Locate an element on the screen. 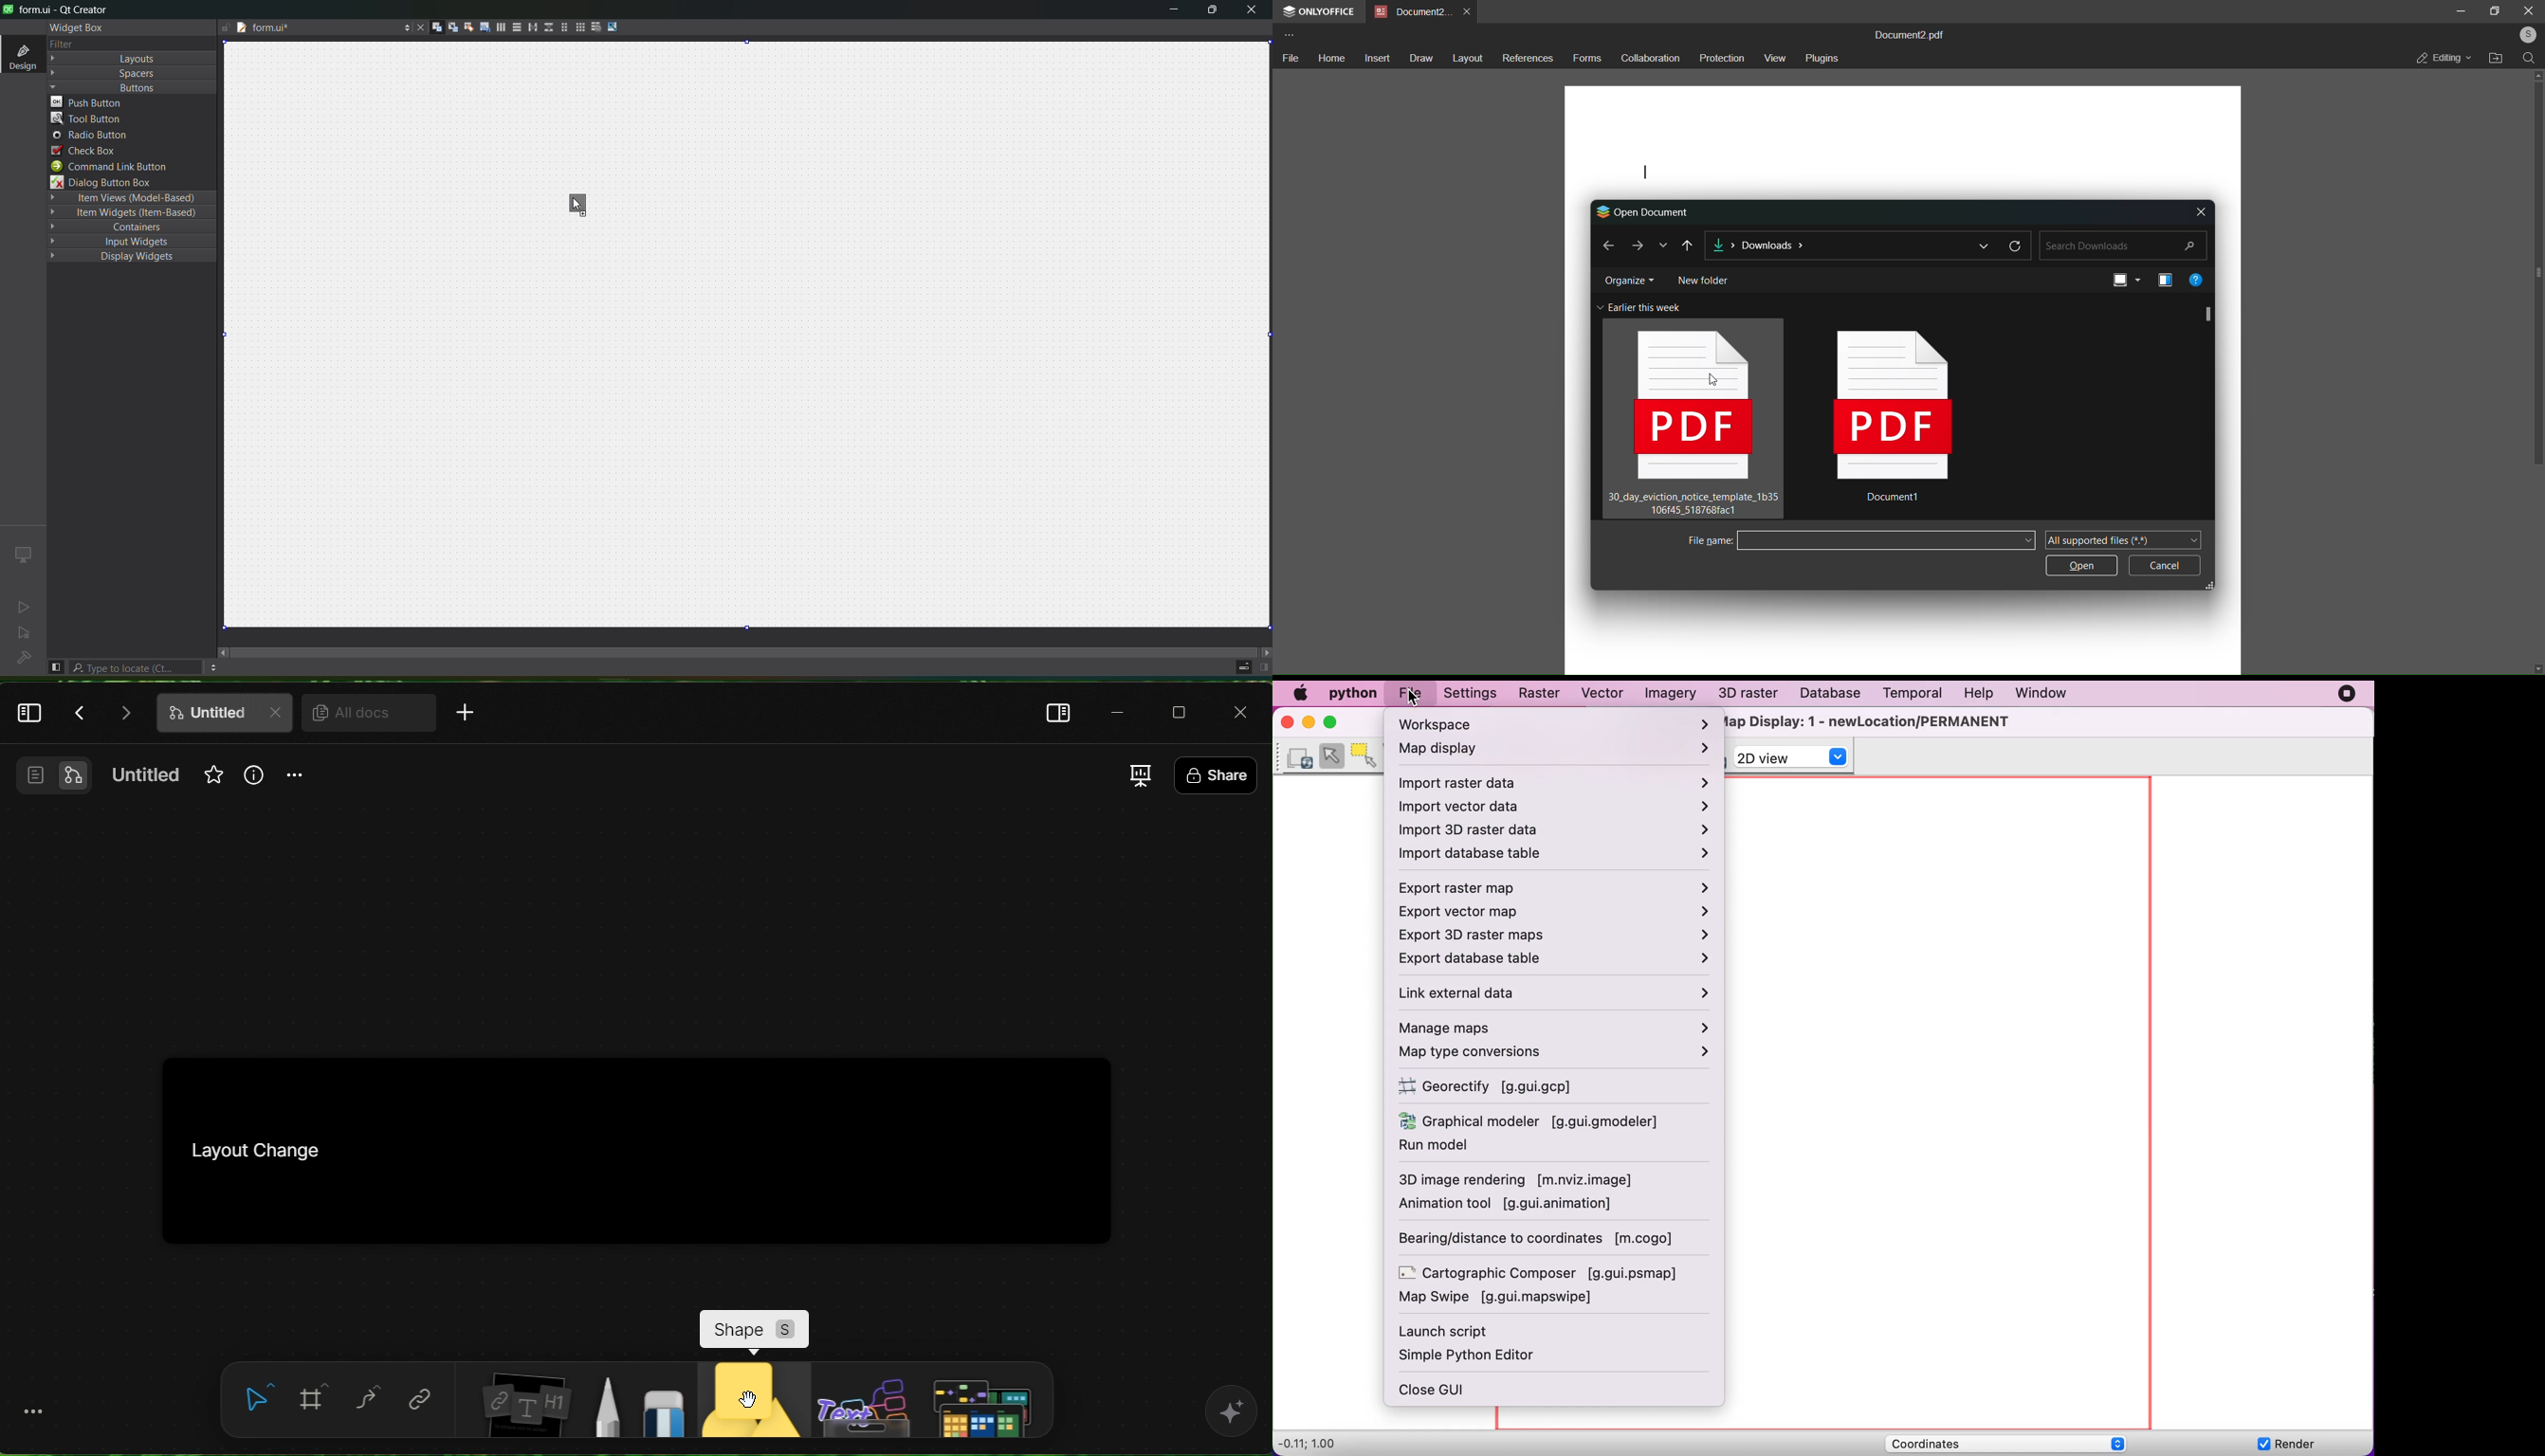 This screenshot has height=1456, width=2548. file location is located at coordinates (2497, 59).